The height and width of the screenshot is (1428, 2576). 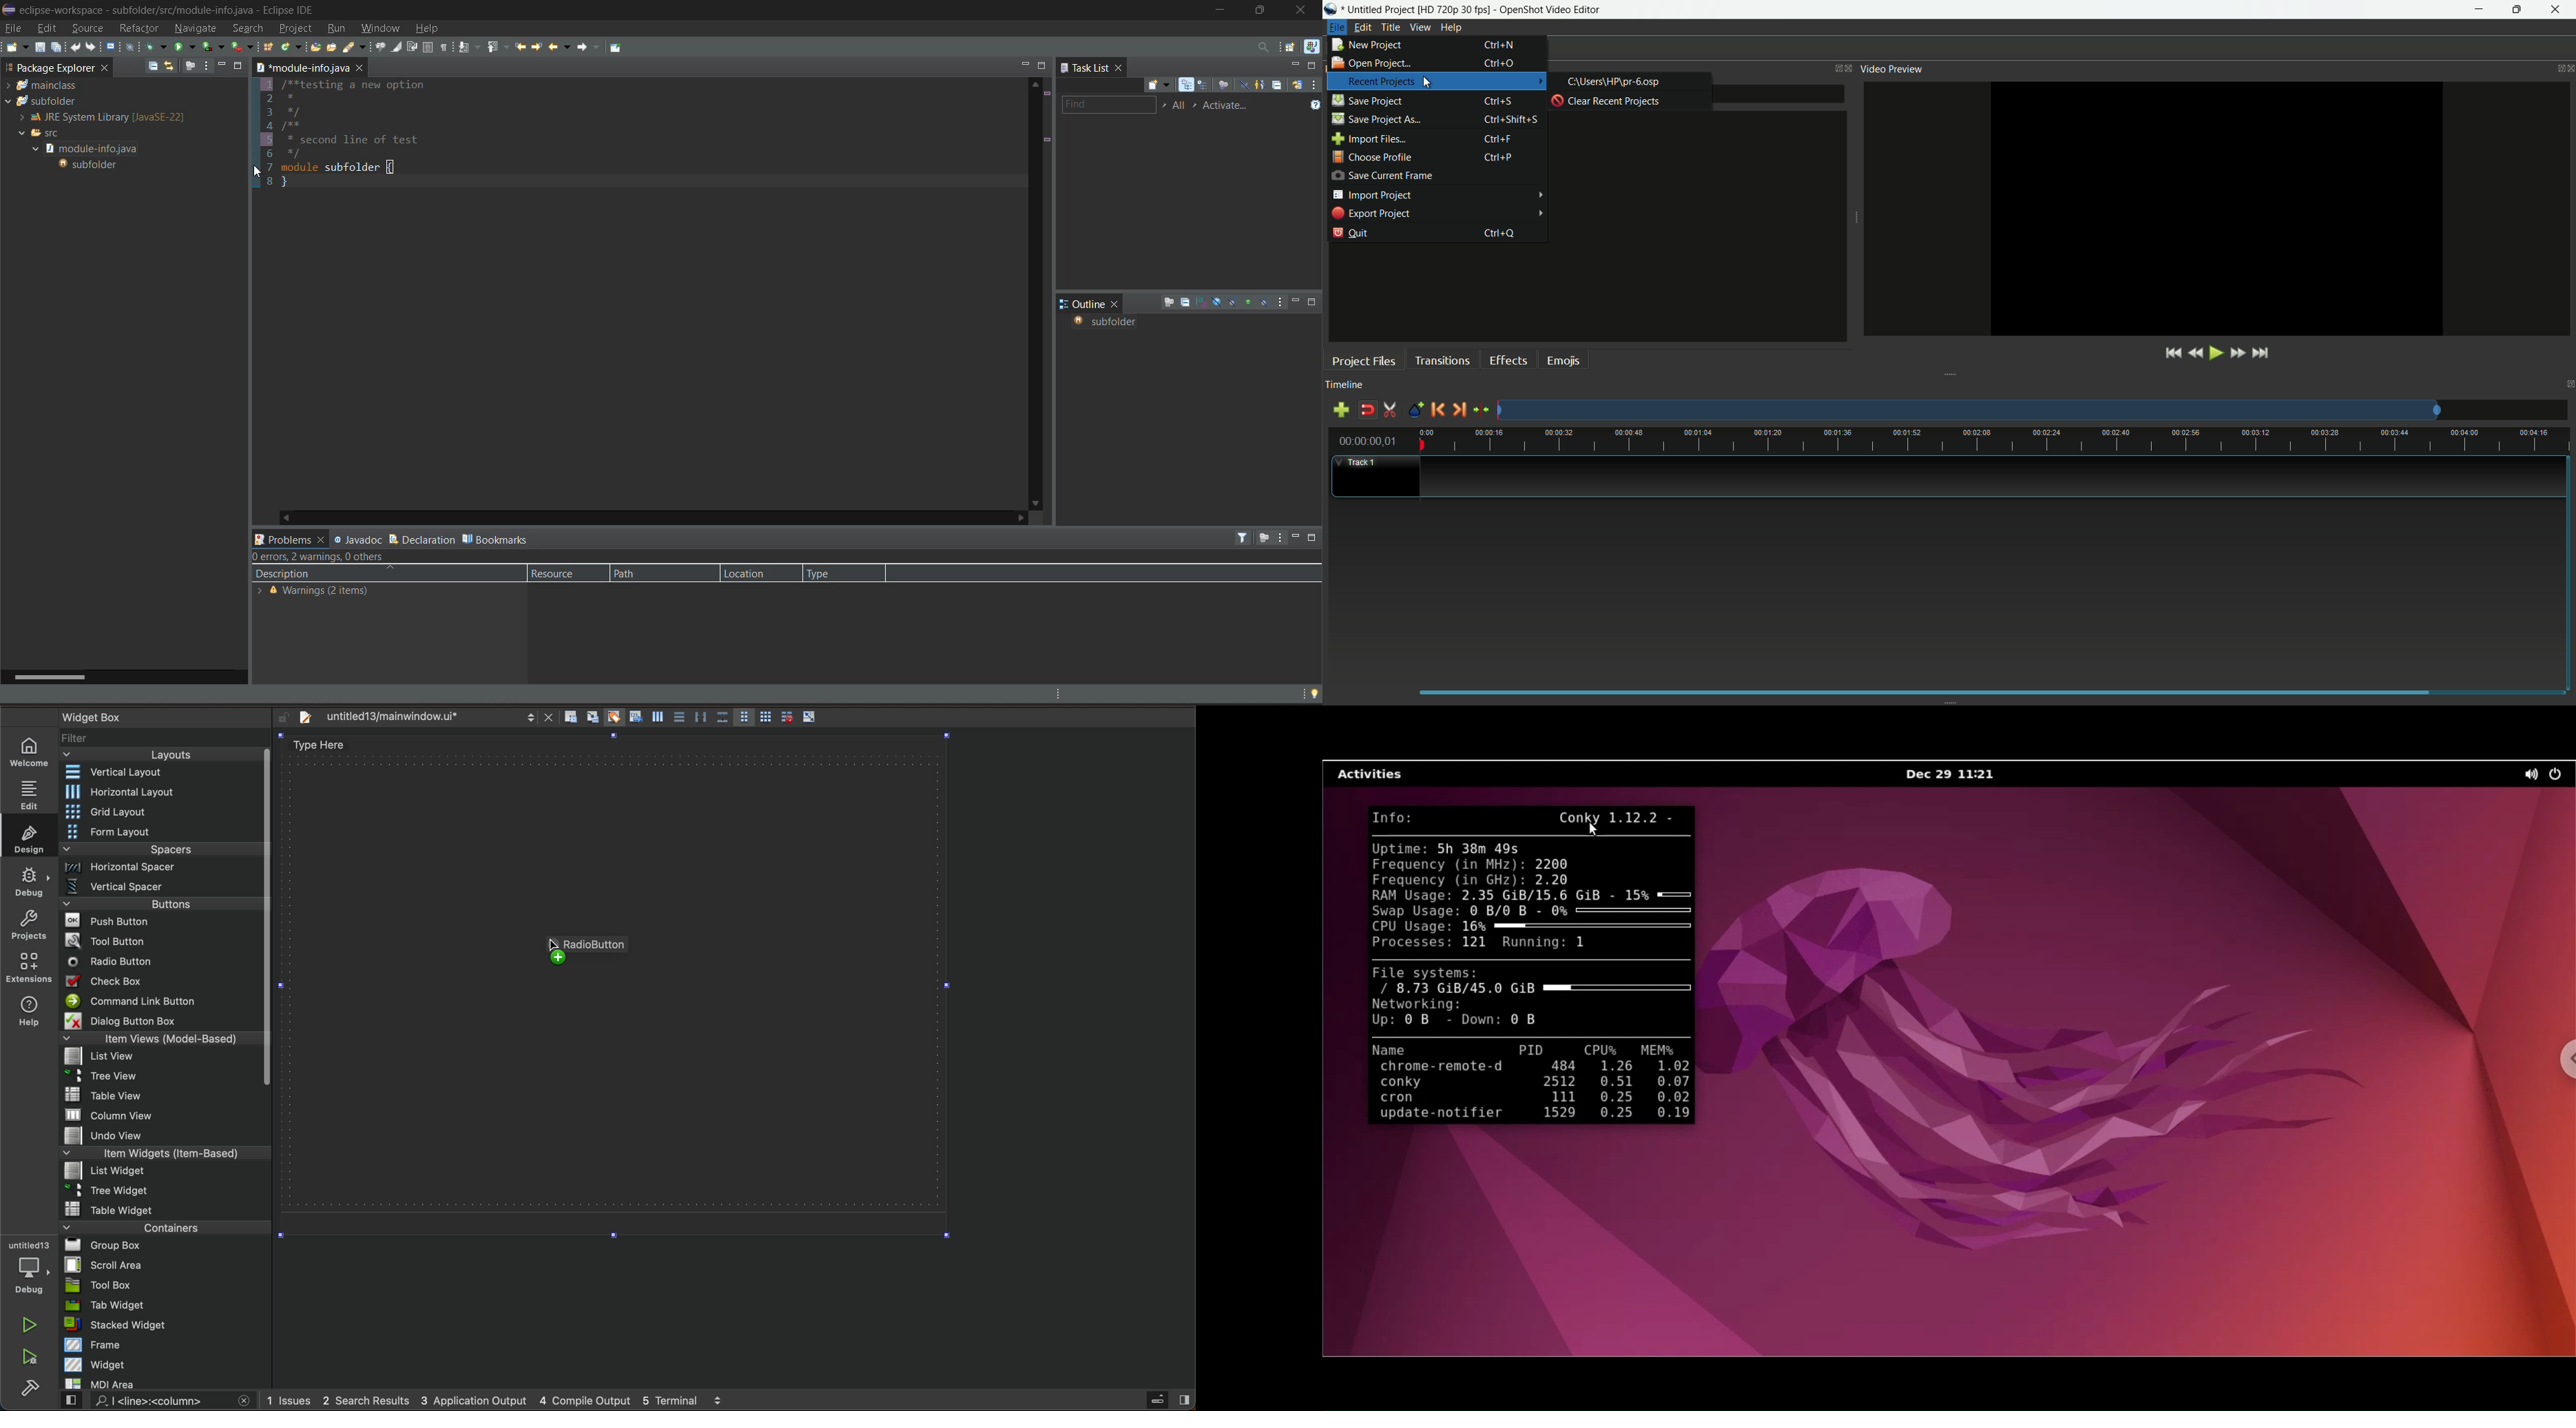 What do you see at coordinates (163, 773) in the screenshot?
I see `Vertical layout ` at bounding box center [163, 773].